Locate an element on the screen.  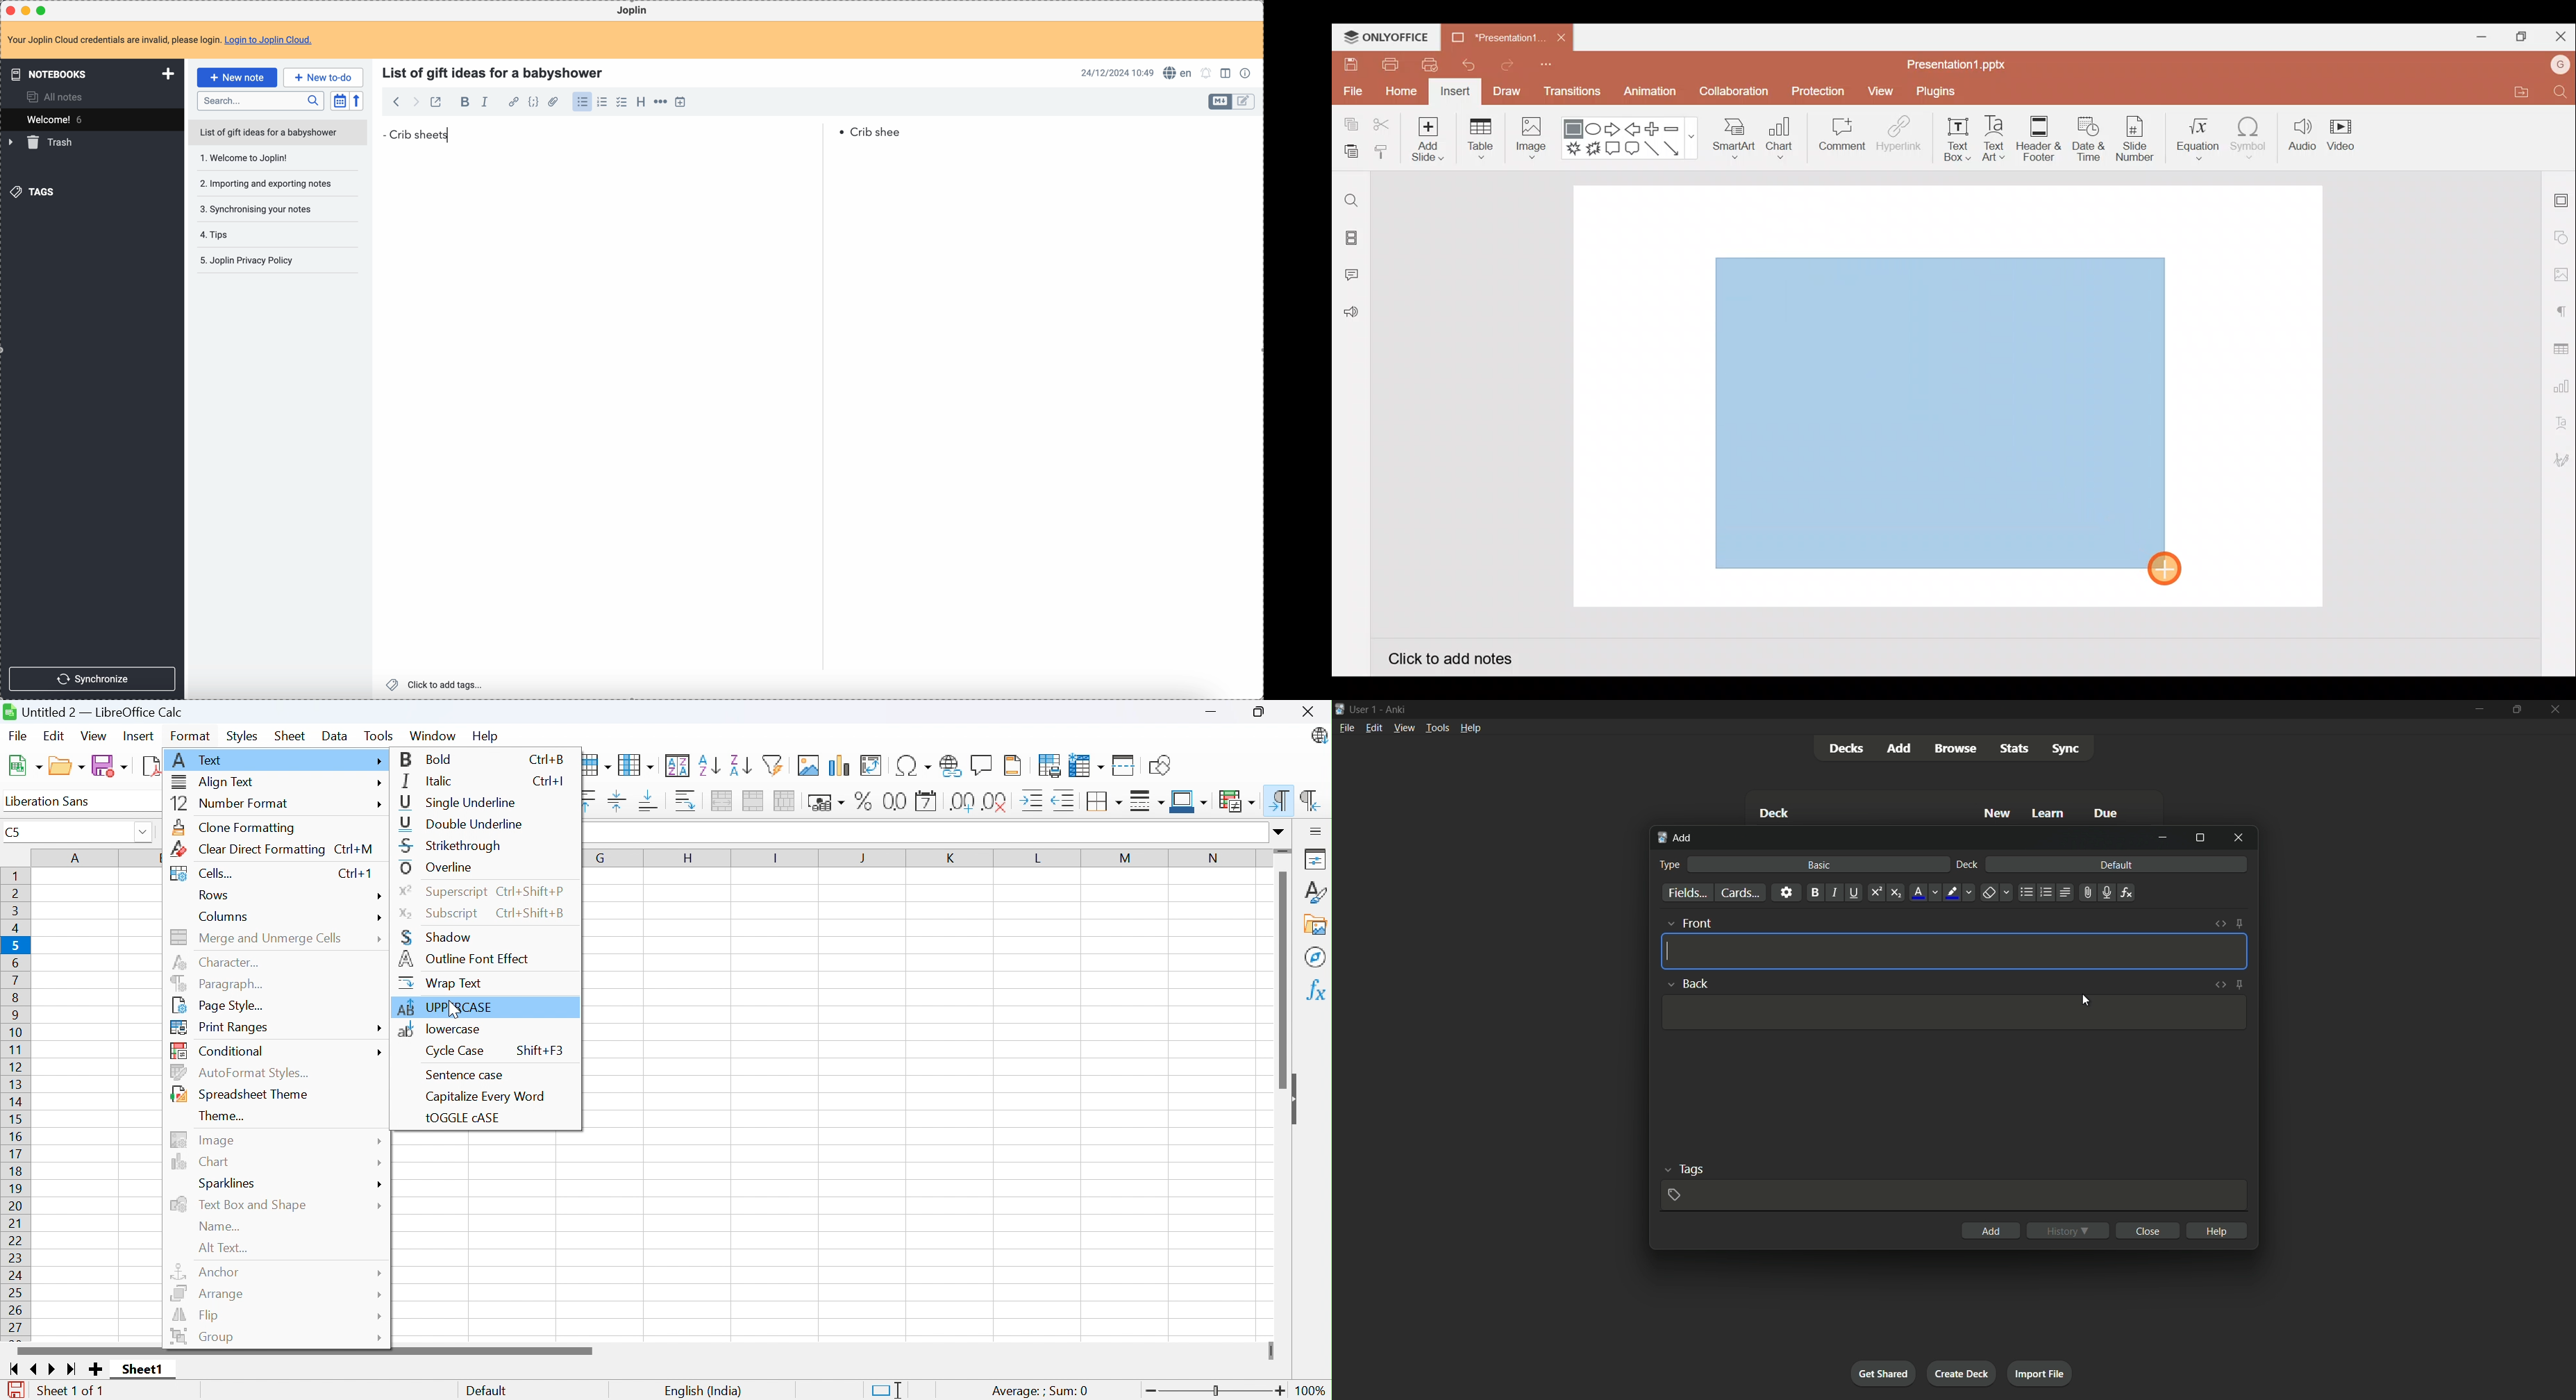
foward is located at coordinates (417, 102).